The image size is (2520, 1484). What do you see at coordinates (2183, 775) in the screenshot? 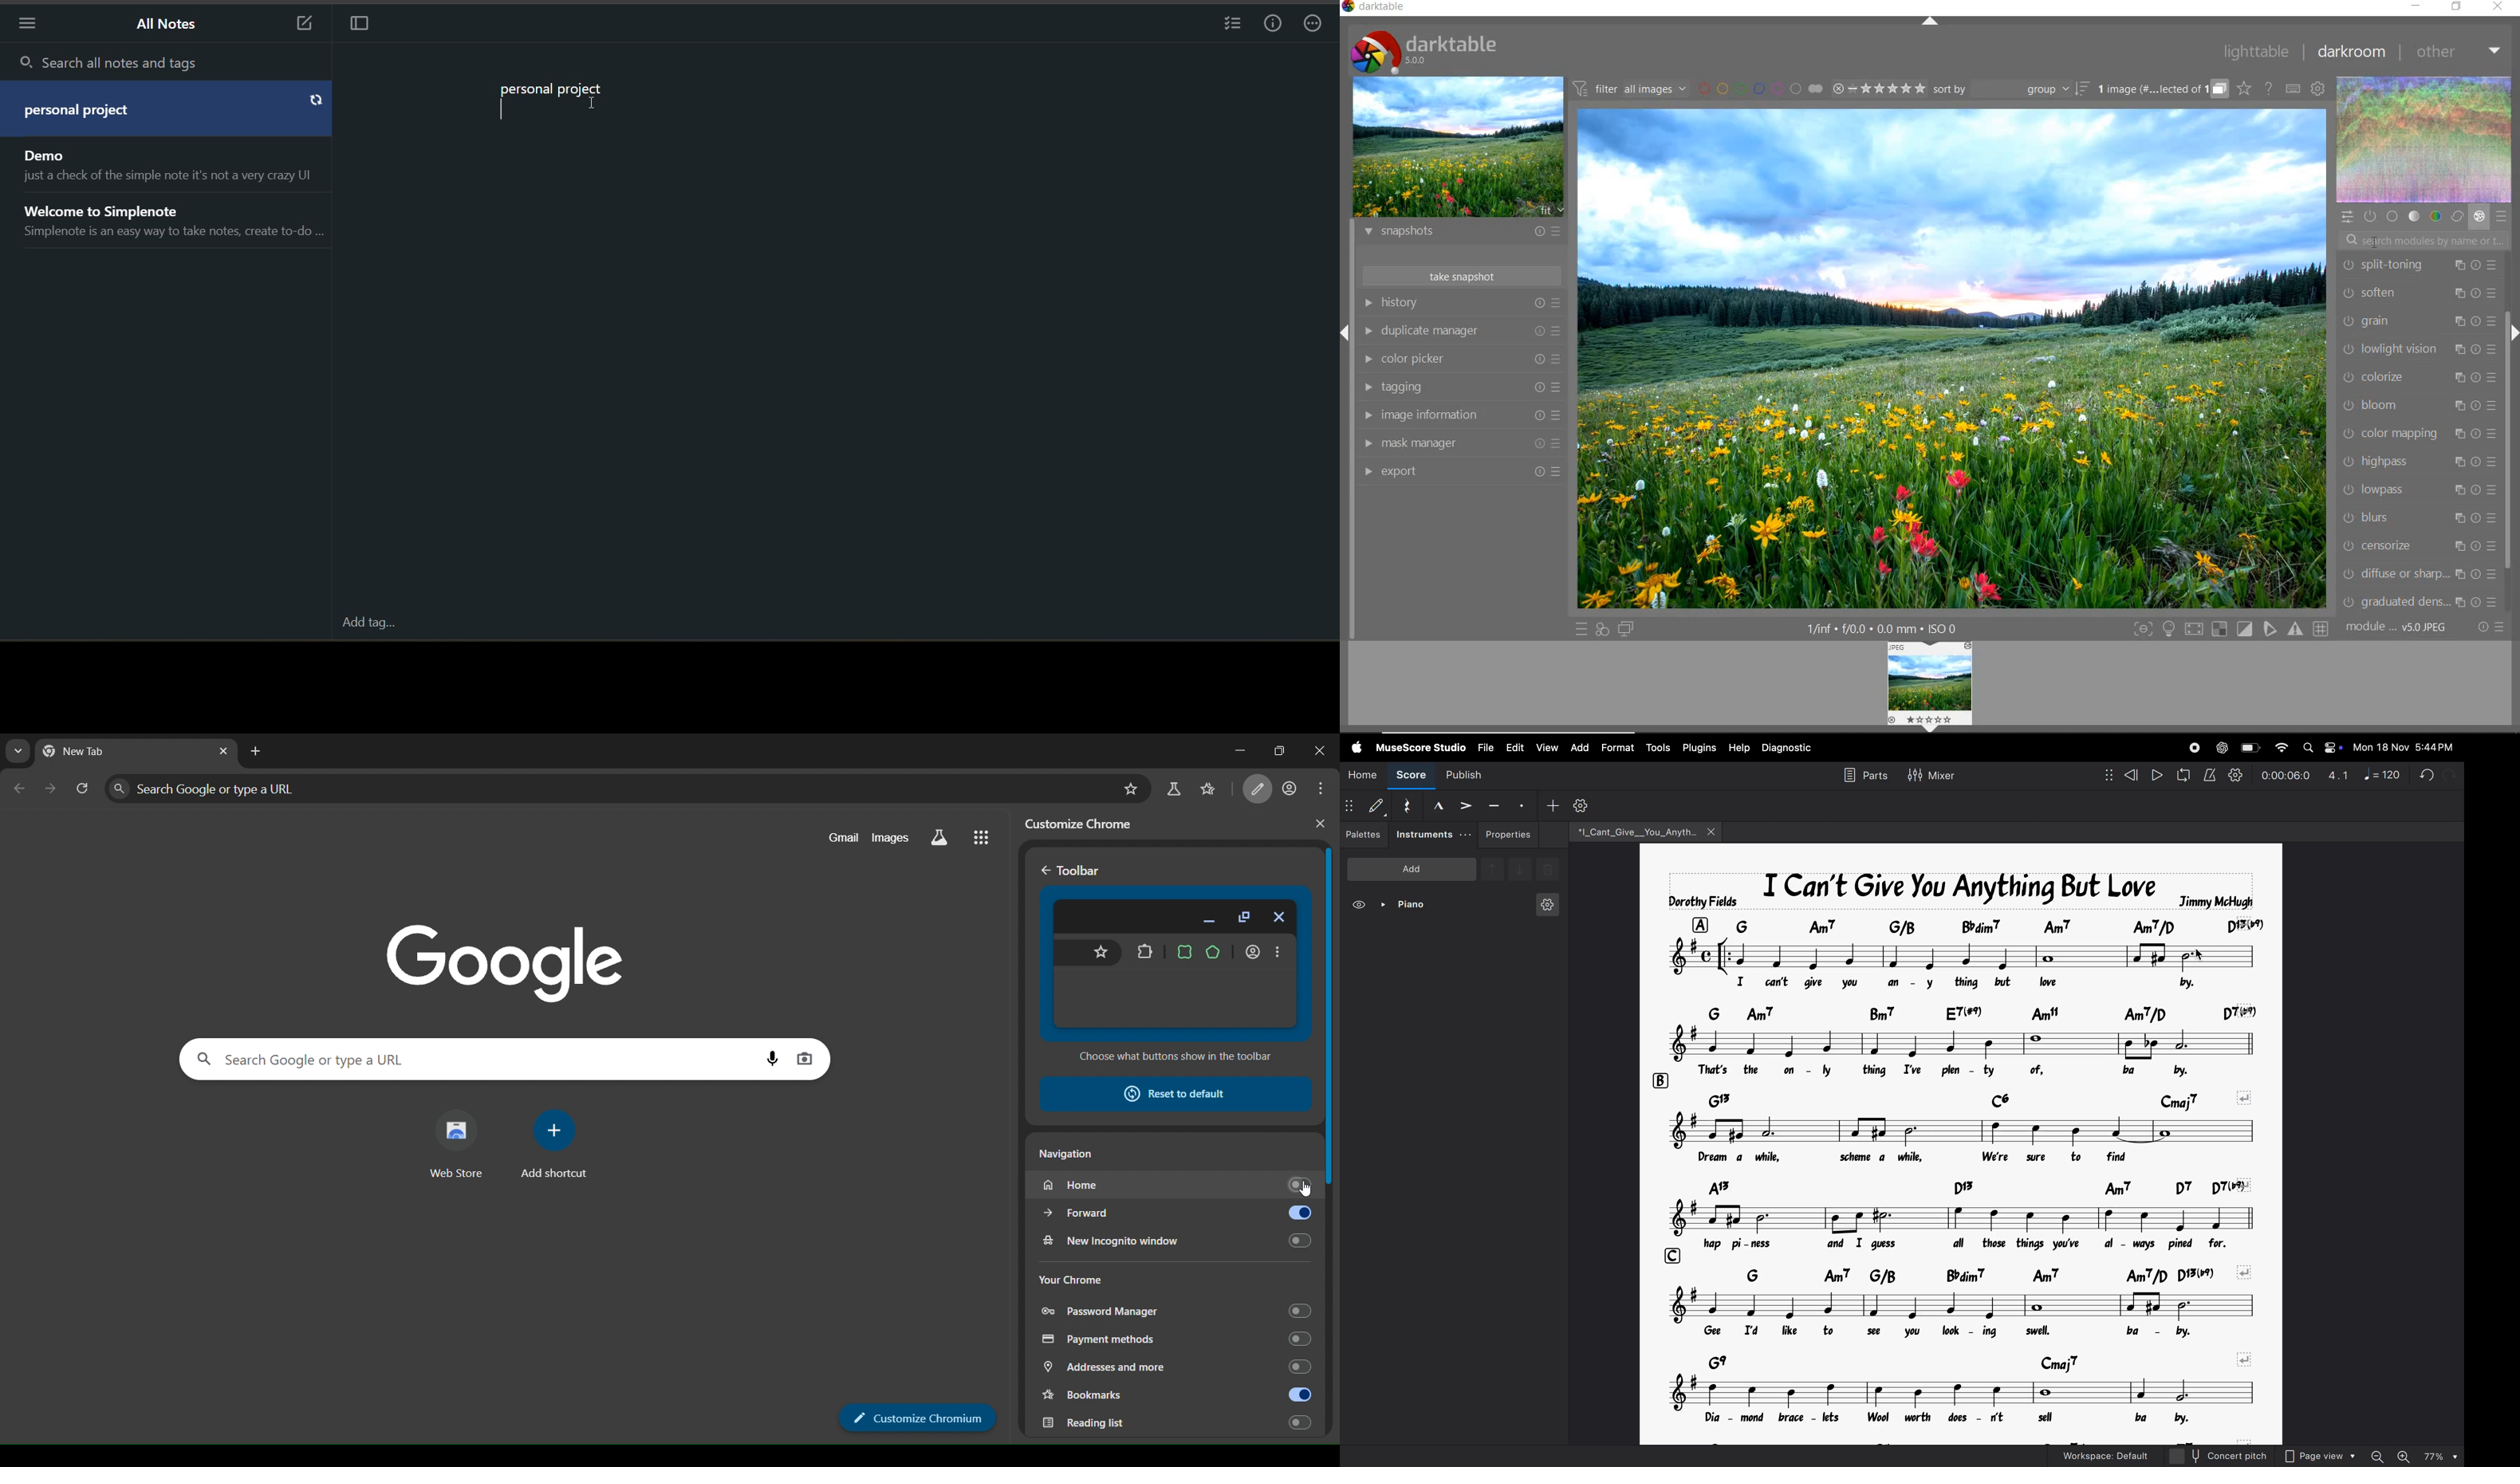
I see `loopback` at bounding box center [2183, 775].